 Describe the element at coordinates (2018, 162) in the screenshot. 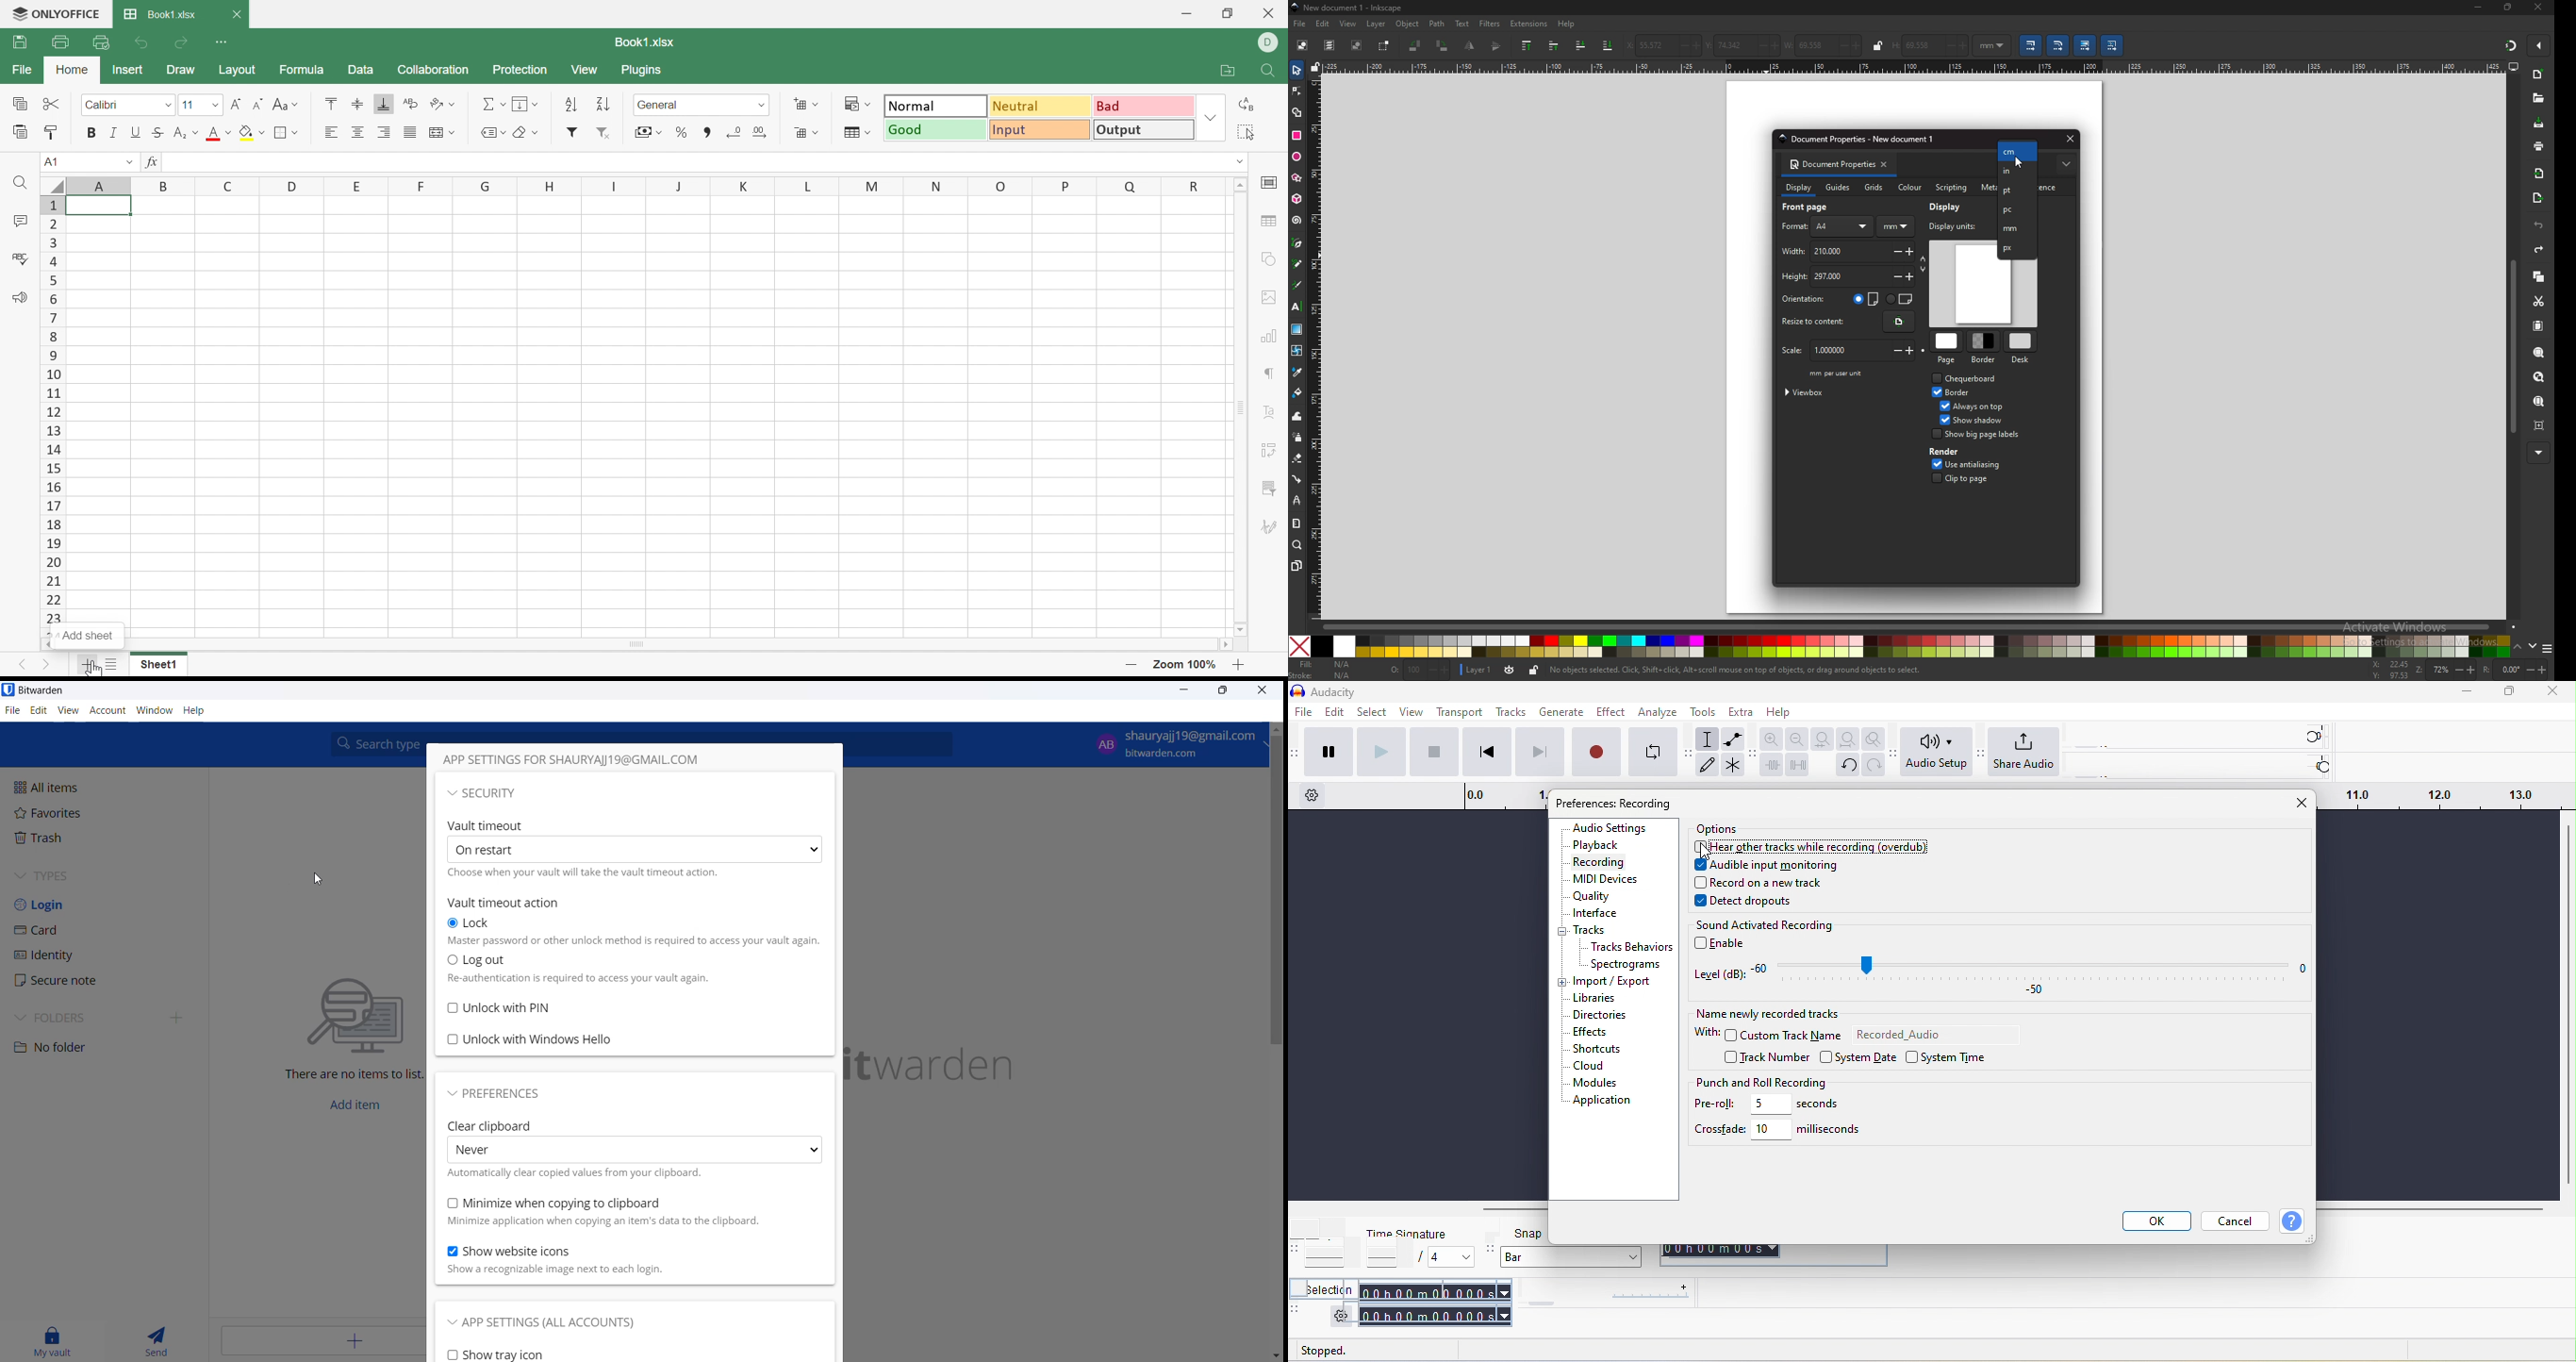

I see `Cursor` at that location.